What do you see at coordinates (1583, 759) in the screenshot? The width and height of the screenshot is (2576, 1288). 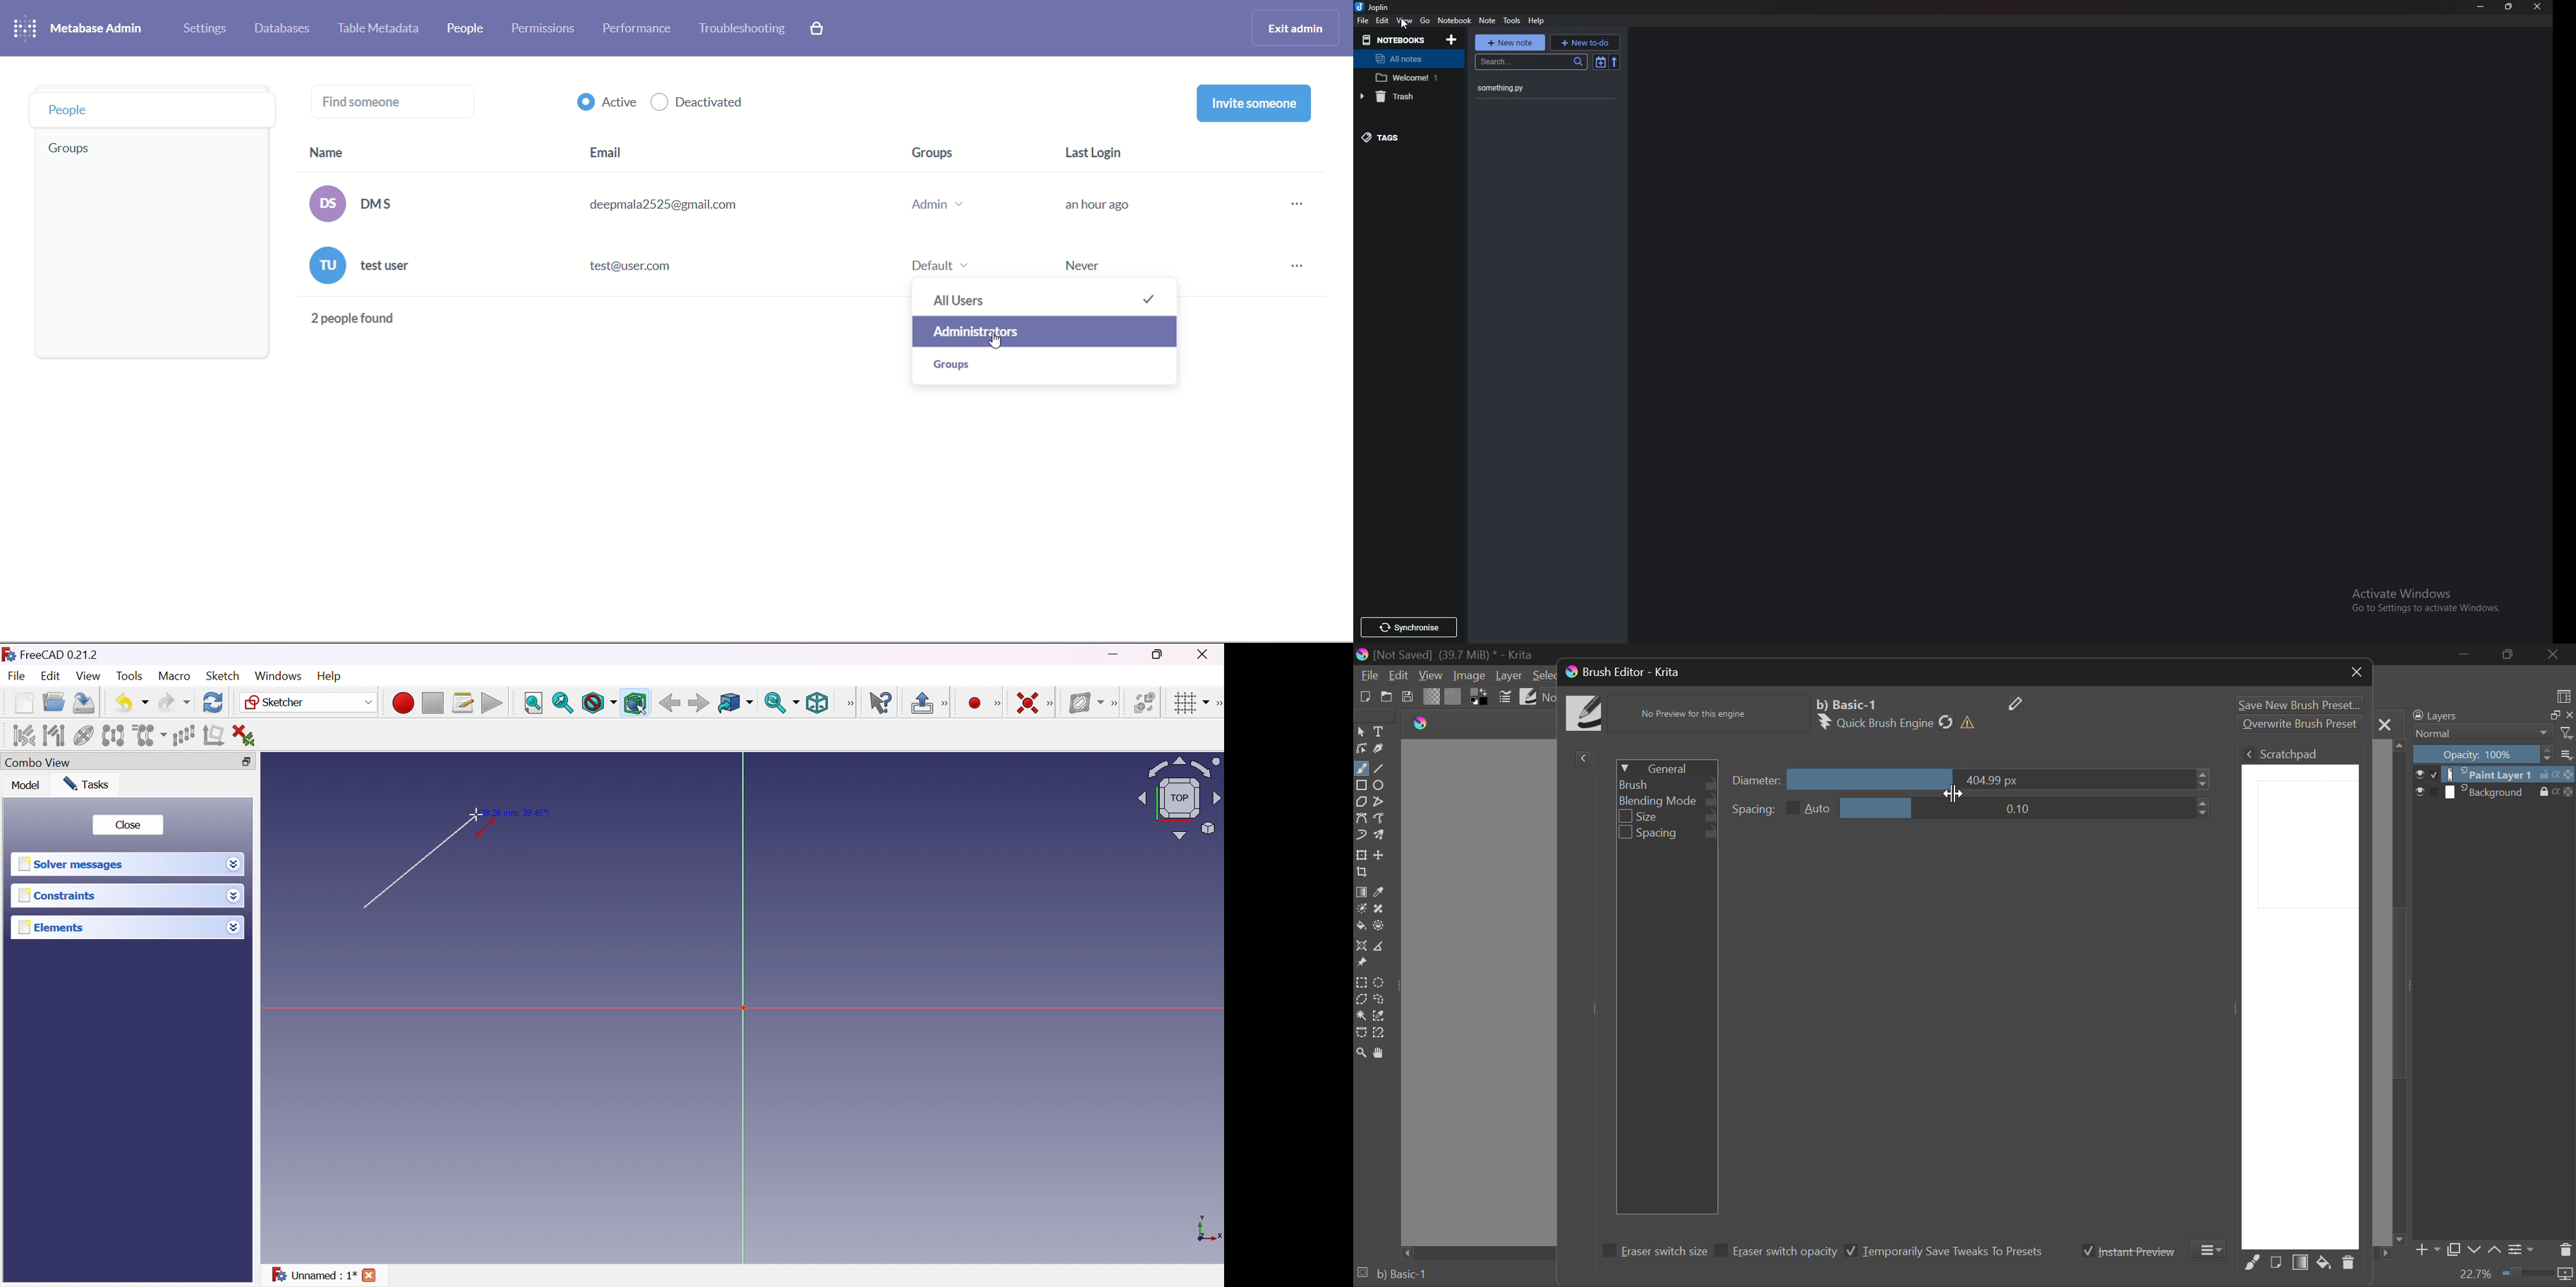 I see `Show Presets` at bounding box center [1583, 759].